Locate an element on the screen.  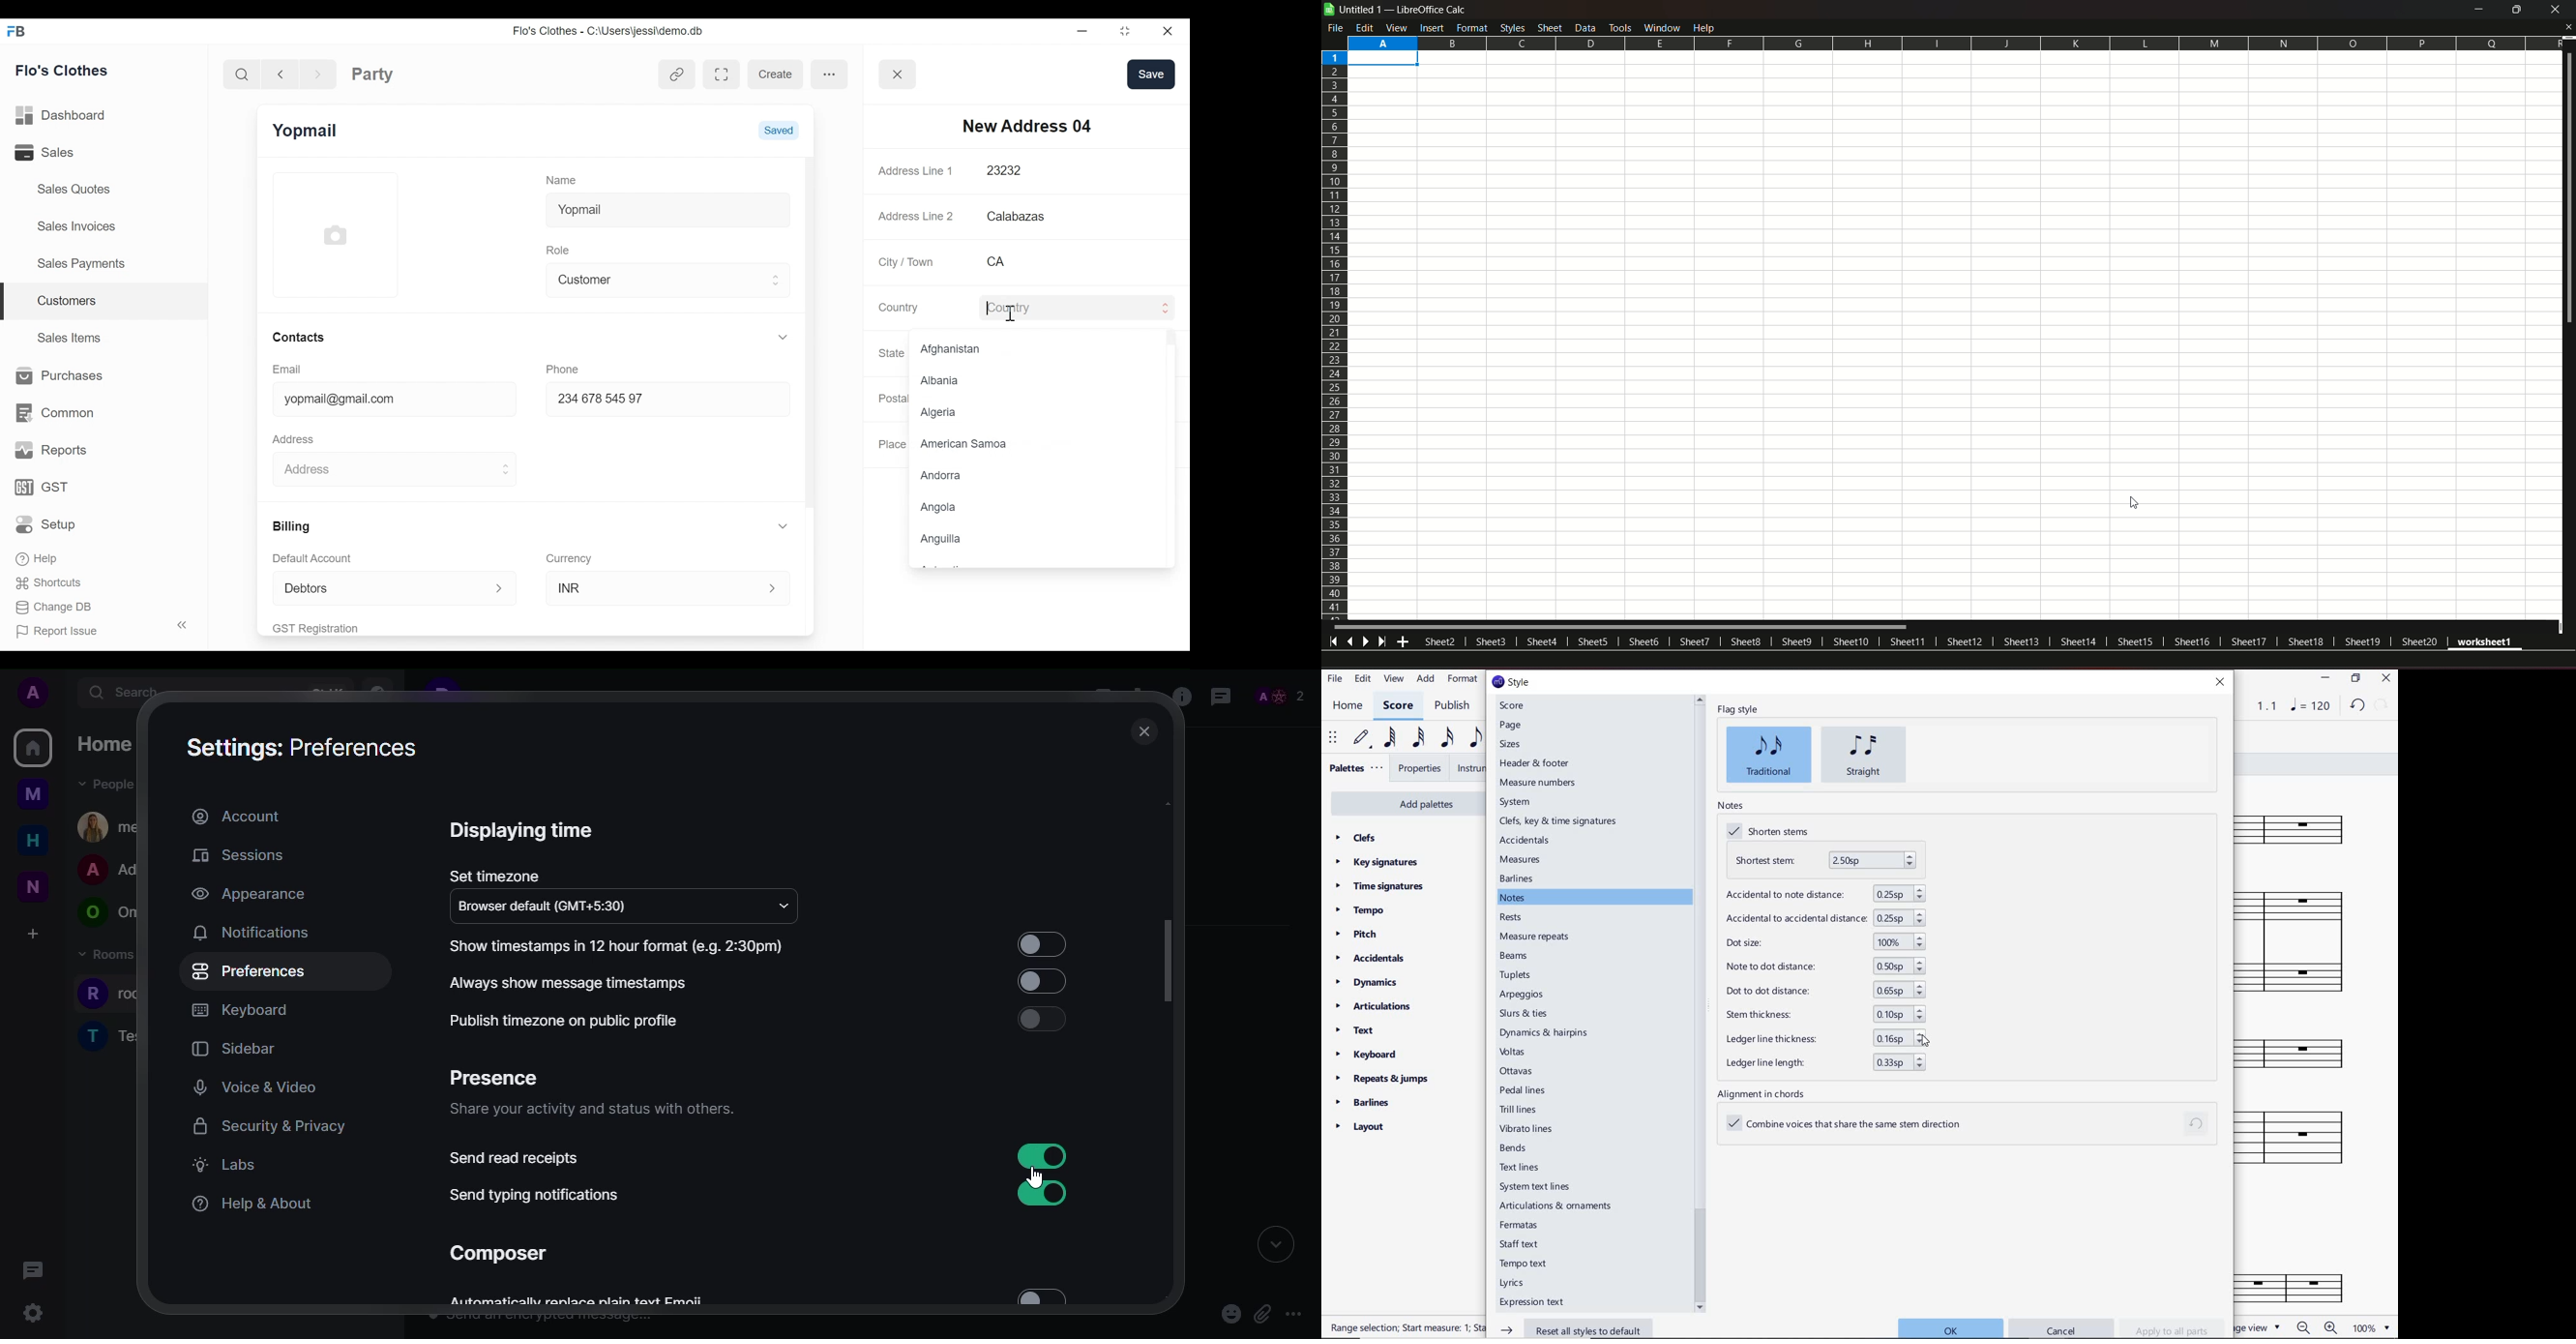
Common is located at coordinates (53, 413).